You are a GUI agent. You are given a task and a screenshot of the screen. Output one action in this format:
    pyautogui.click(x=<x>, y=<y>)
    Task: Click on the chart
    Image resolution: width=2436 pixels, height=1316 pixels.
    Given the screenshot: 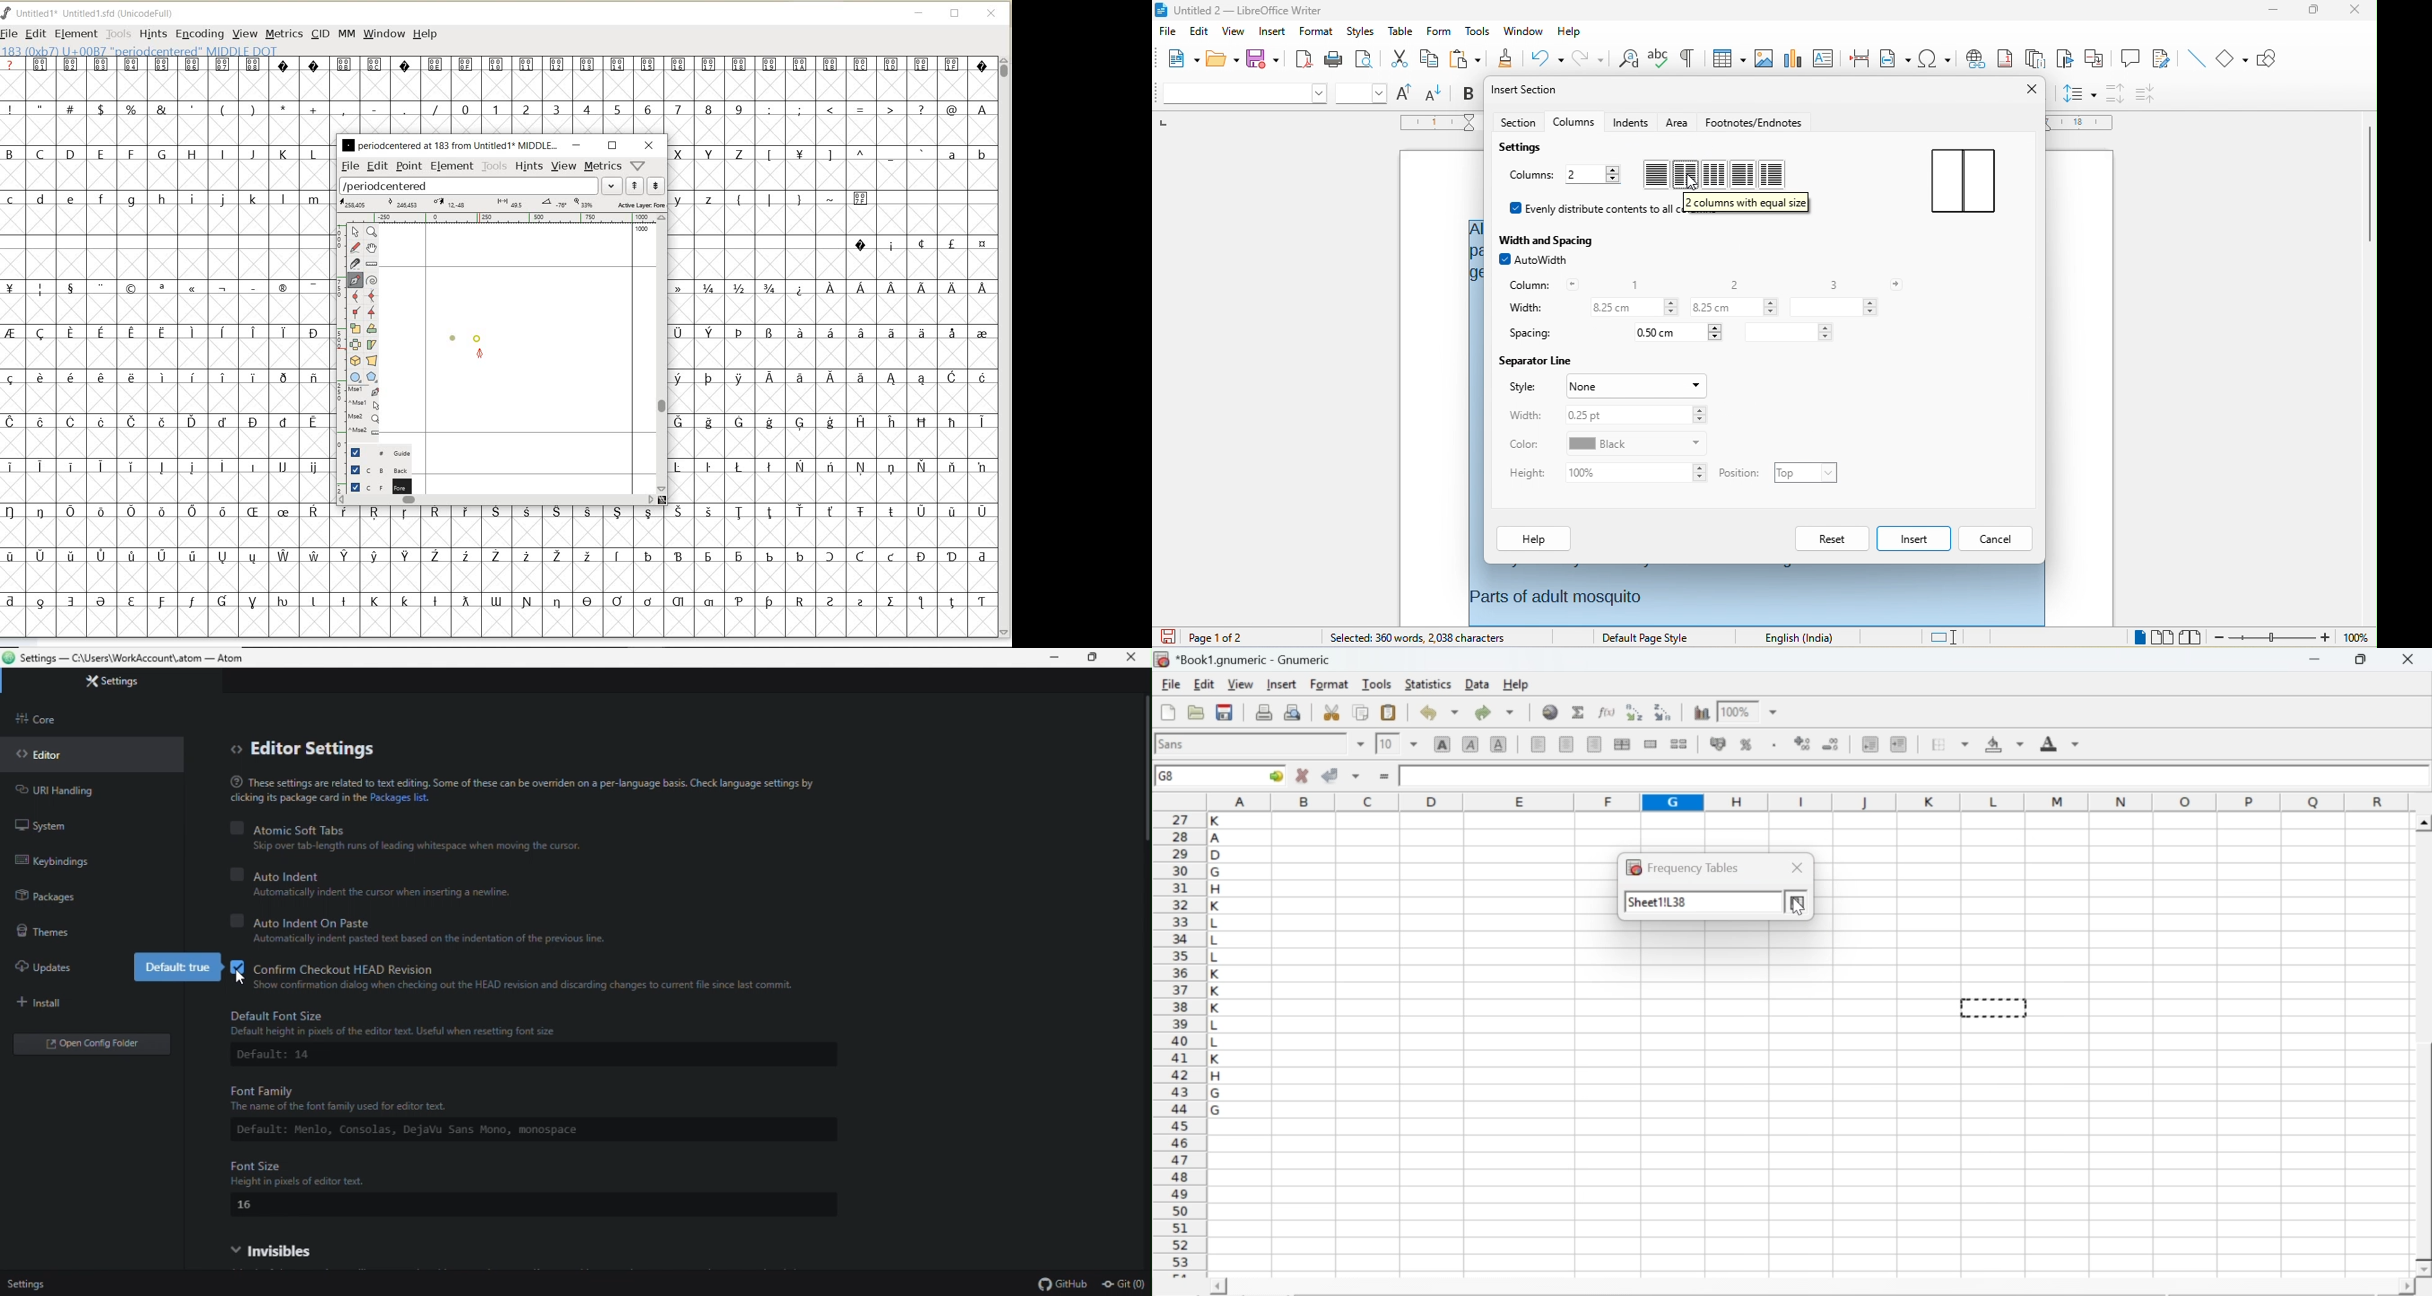 What is the action you would take?
    pyautogui.click(x=1794, y=57)
    